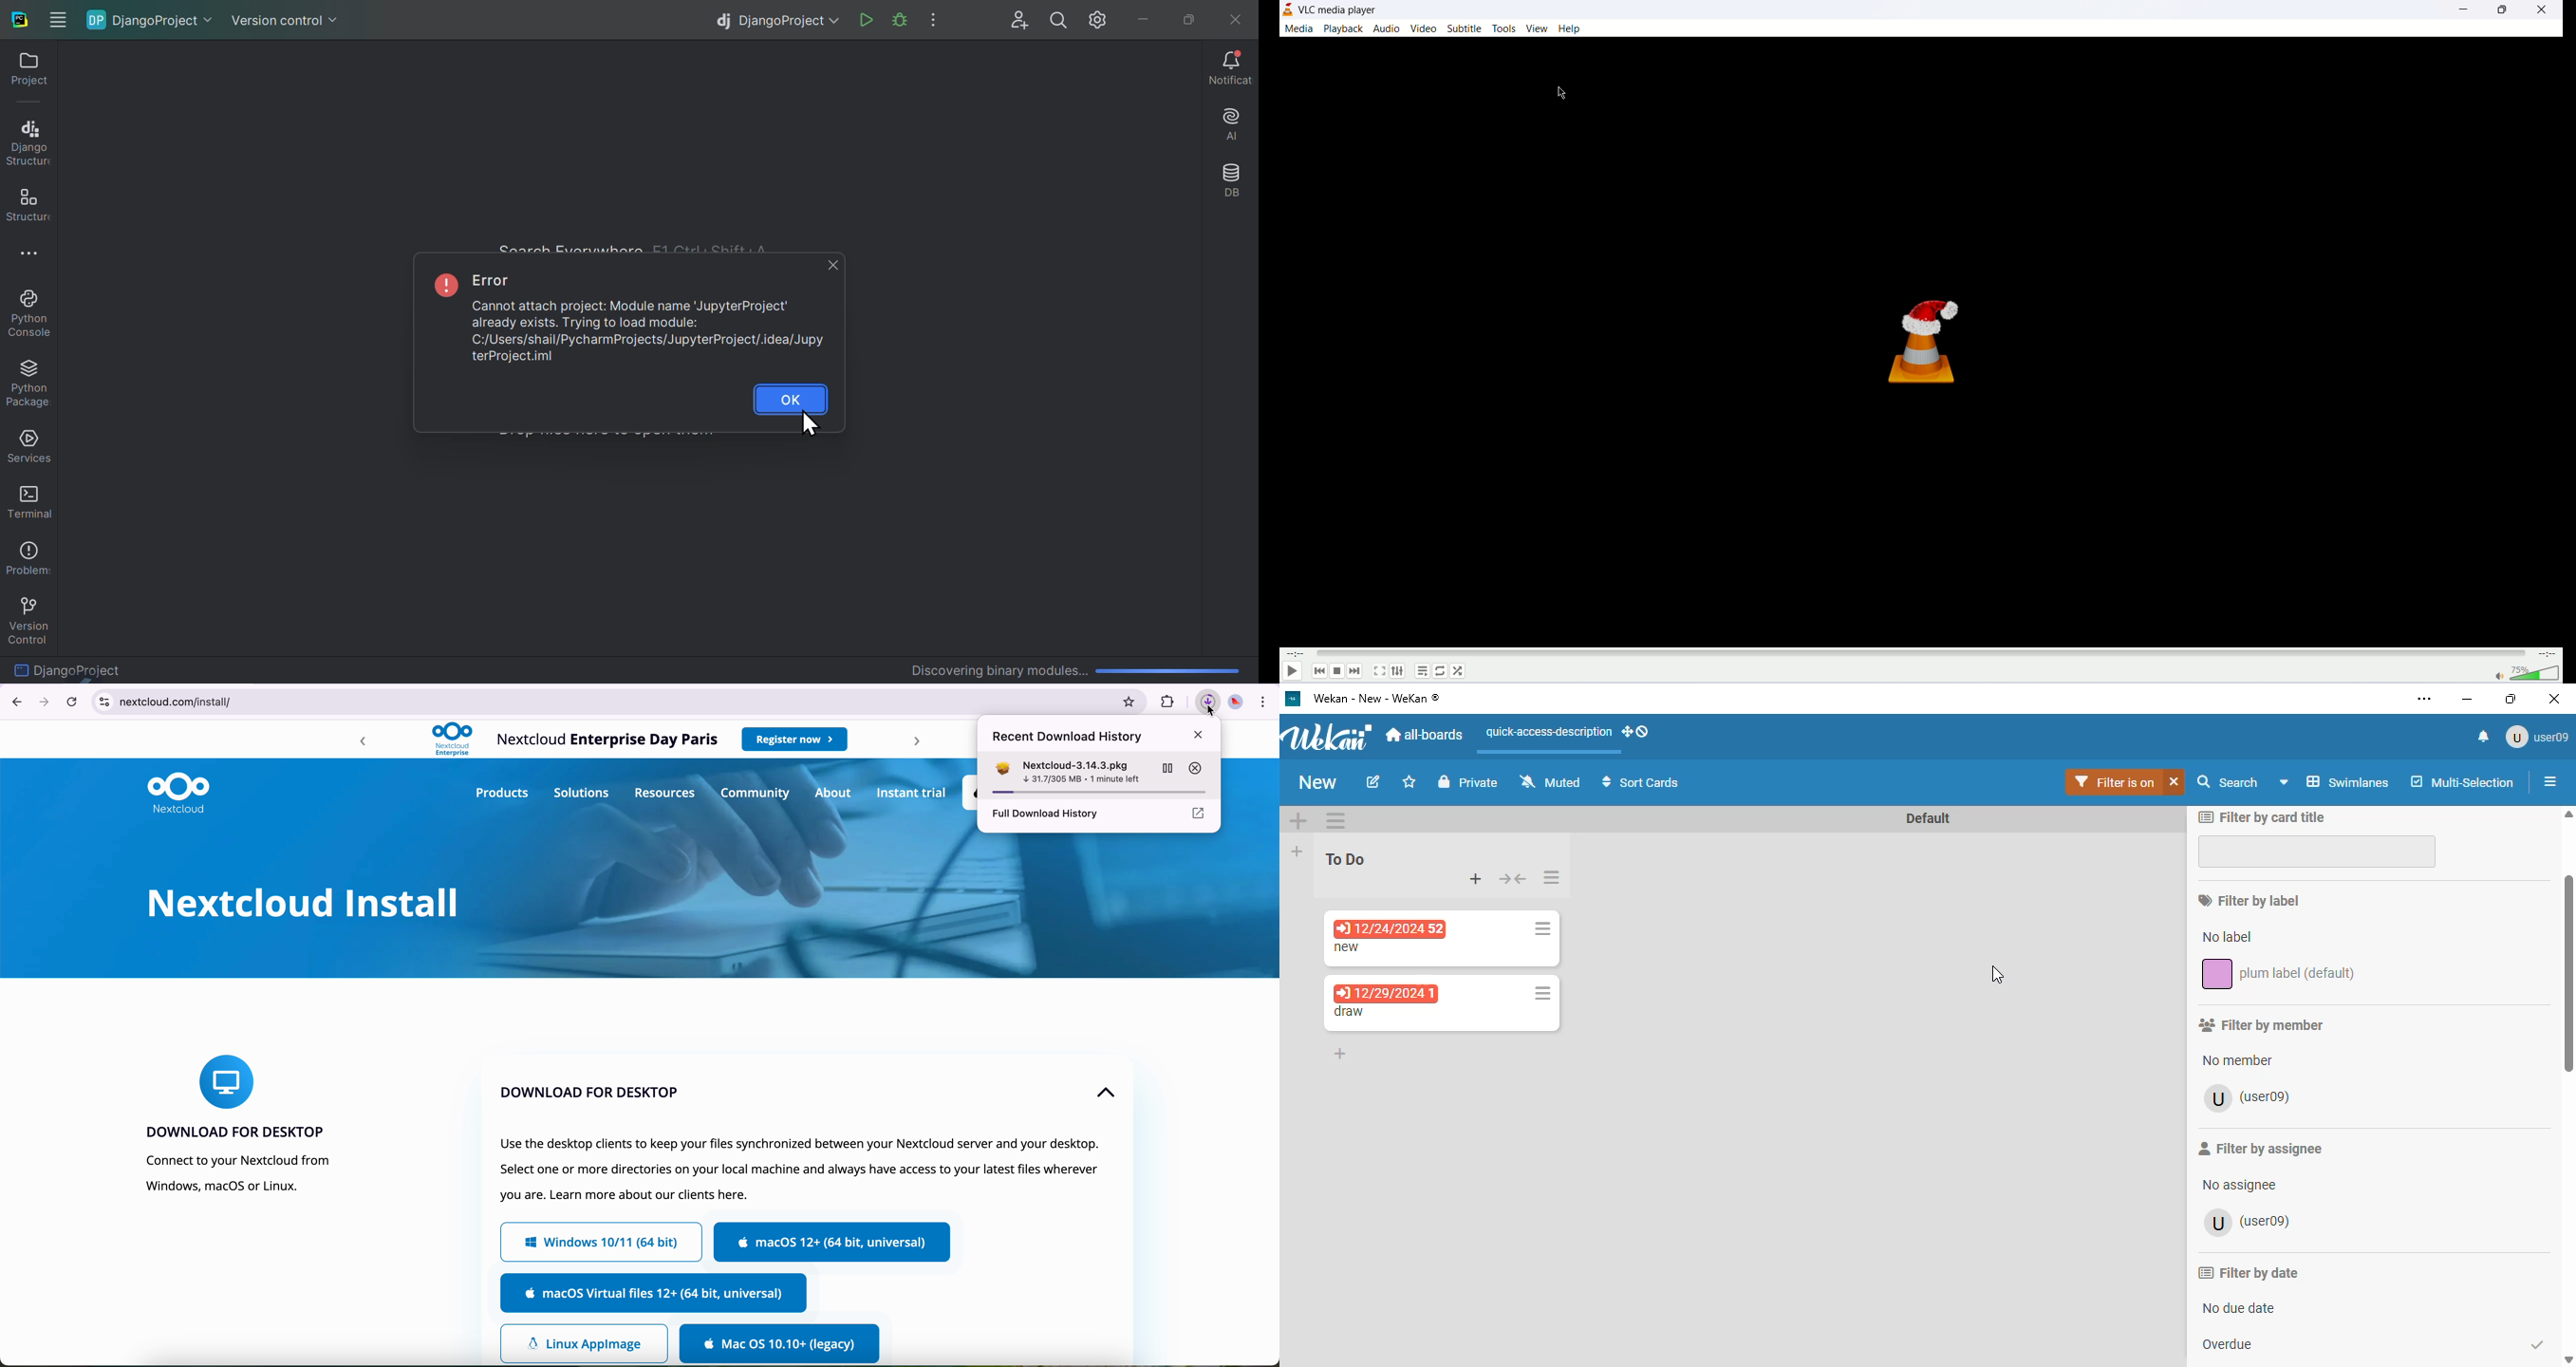 The height and width of the screenshot is (1372, 2576). Describe the element at coordinates (1070, 667) in the screenshot. I see `Discovering Binary Modules` at that location.